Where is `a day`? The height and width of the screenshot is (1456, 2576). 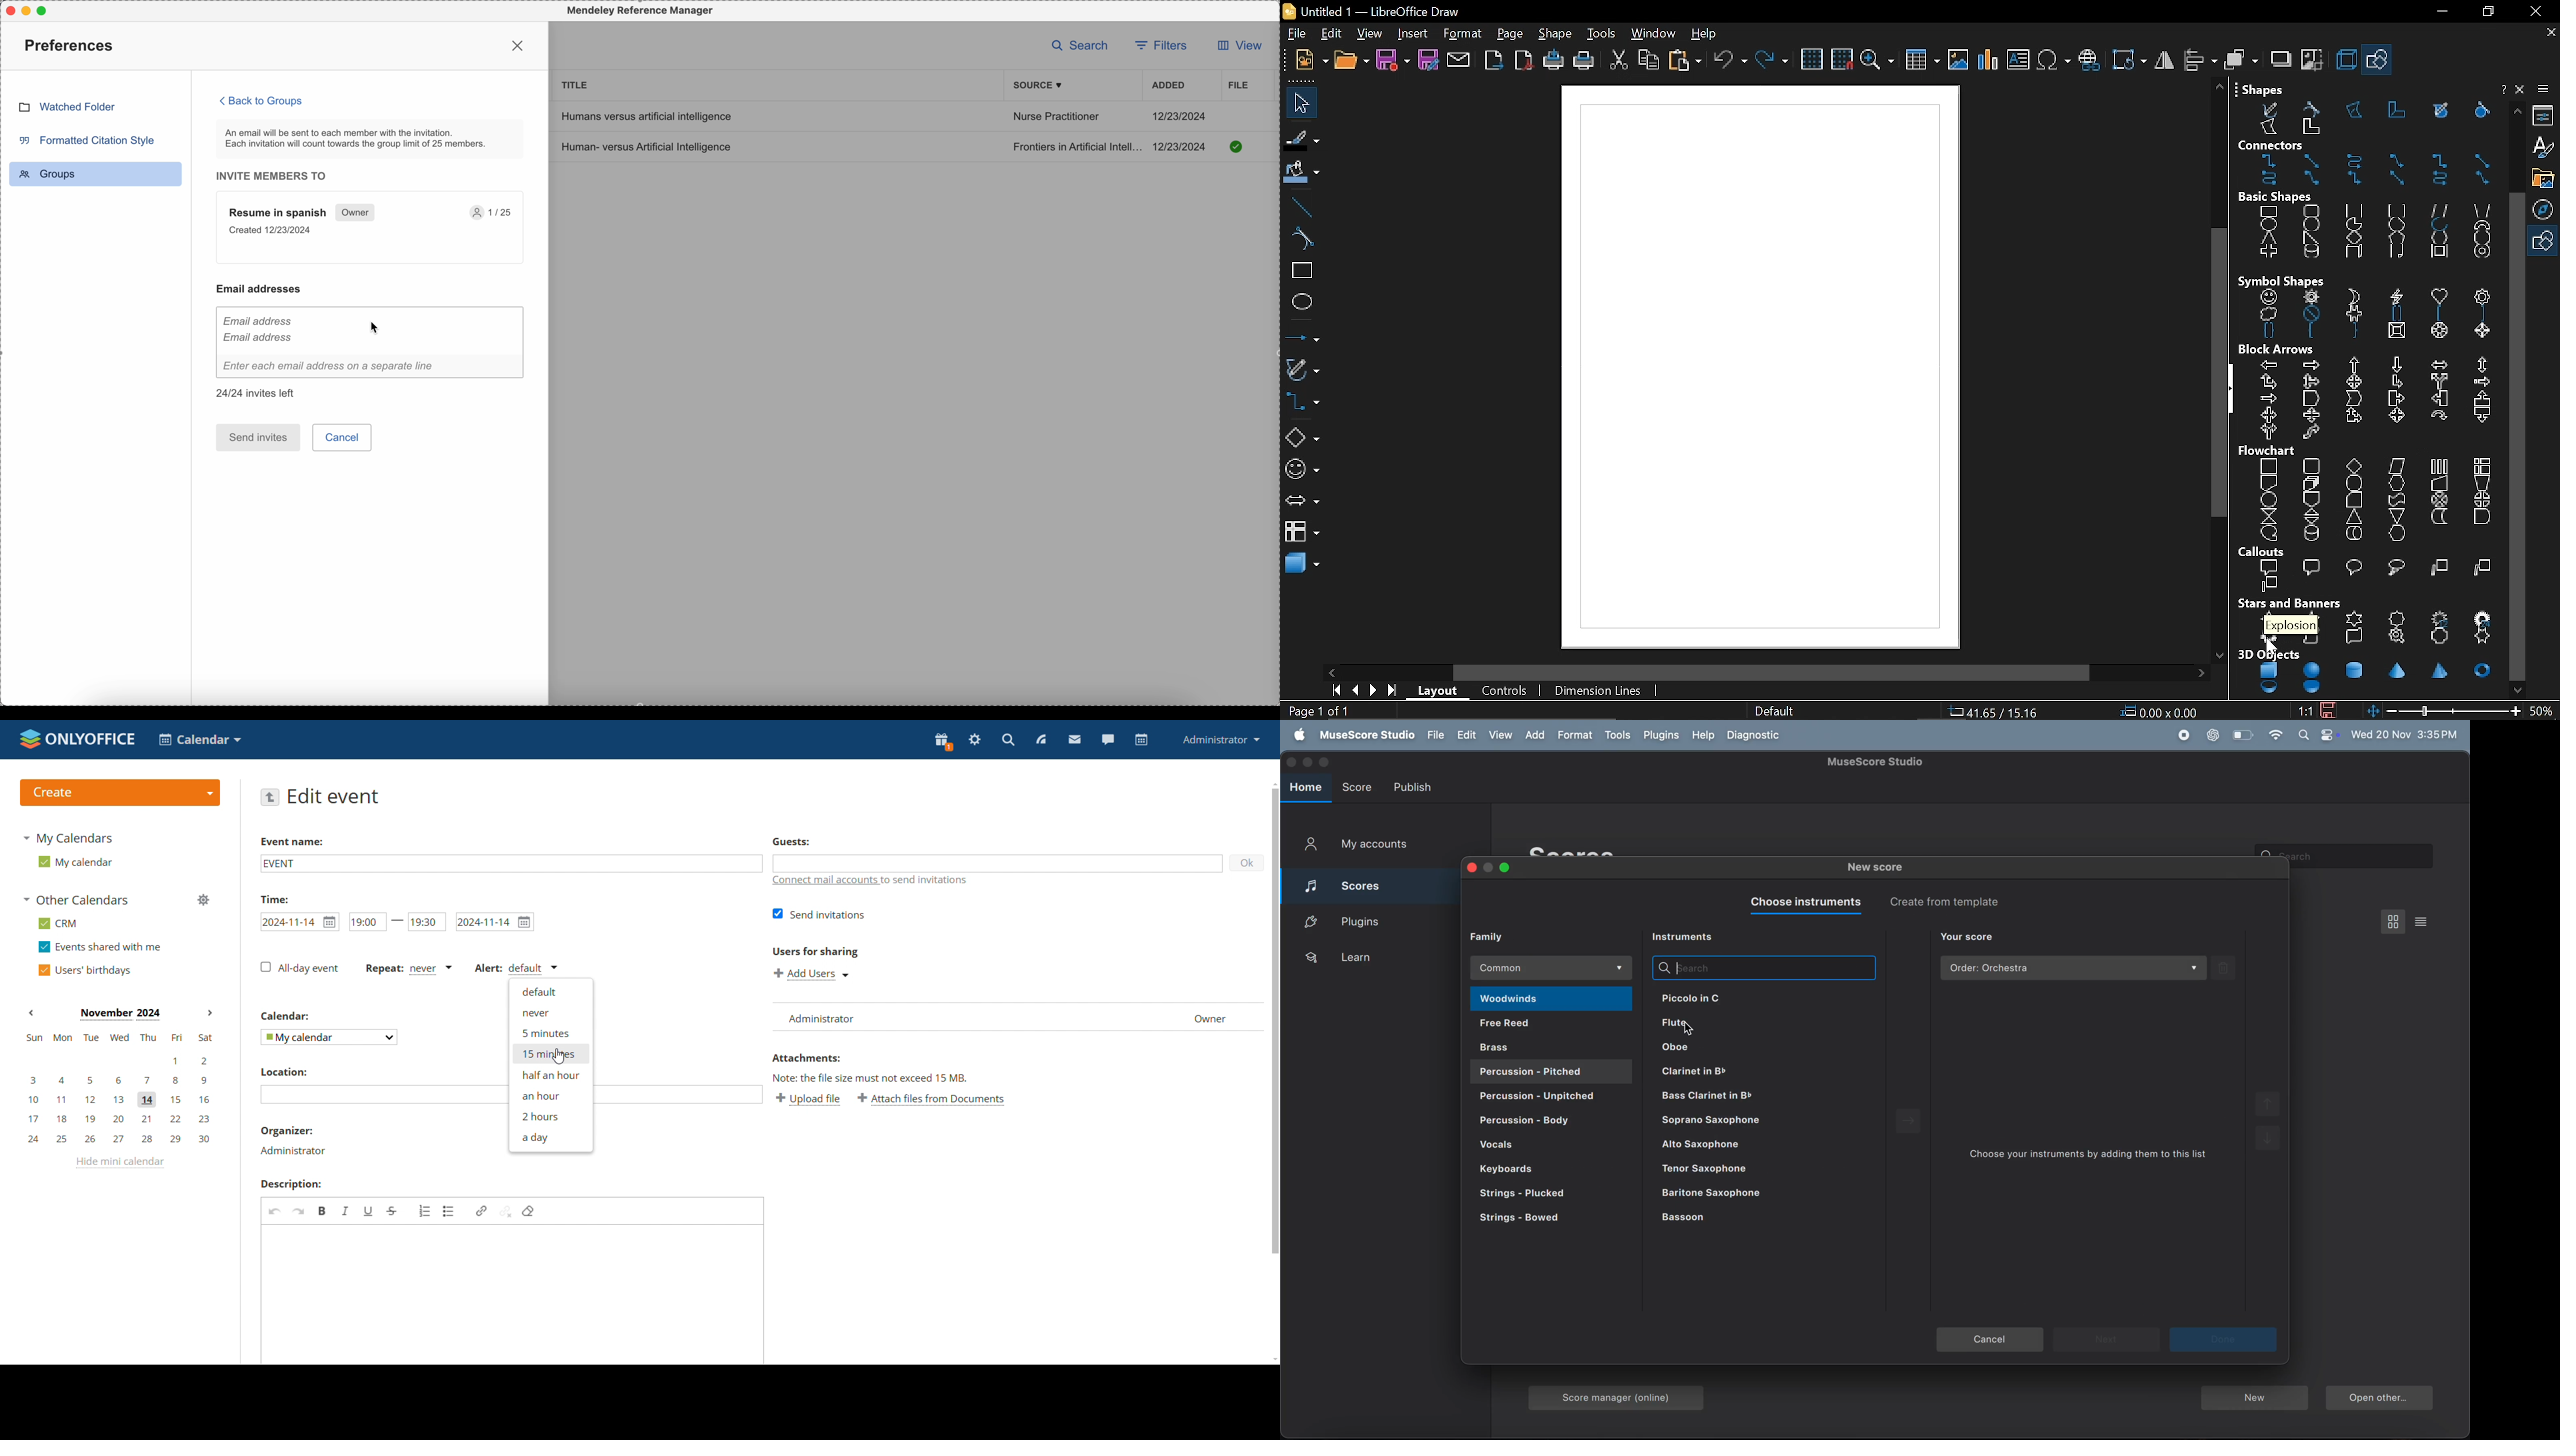
a day is located at coordinates (549, 1139).